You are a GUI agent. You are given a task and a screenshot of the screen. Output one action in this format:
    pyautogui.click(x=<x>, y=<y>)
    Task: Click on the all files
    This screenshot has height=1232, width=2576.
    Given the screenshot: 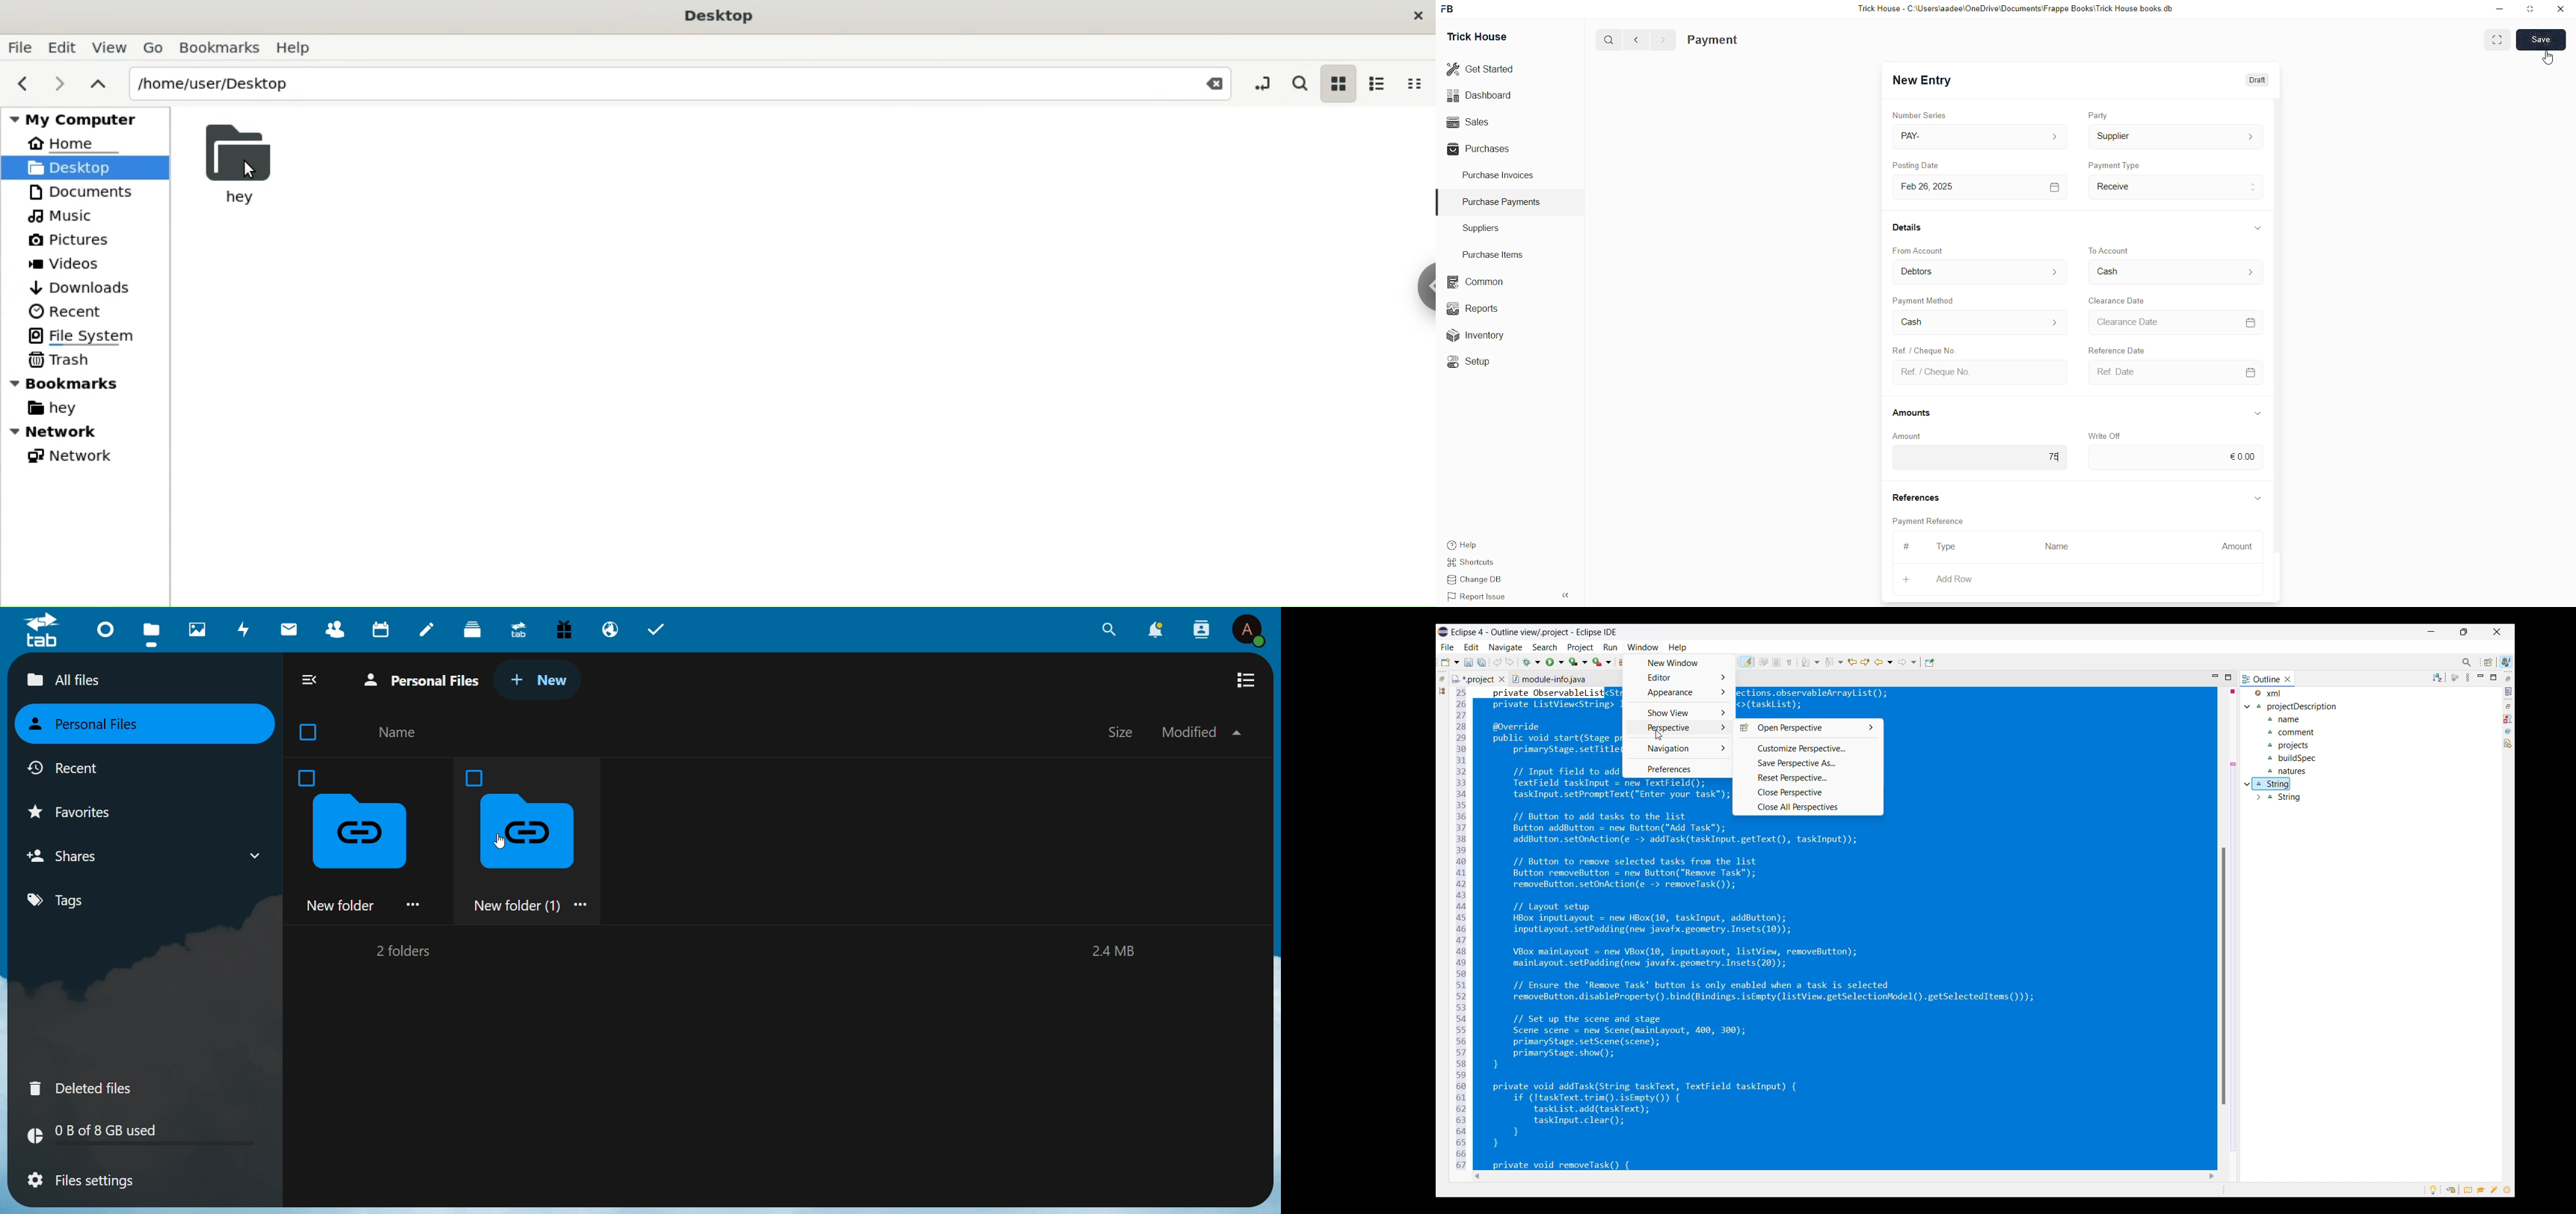 What is the action you would take?
    pyautogui.click(x=103, y=681)
    